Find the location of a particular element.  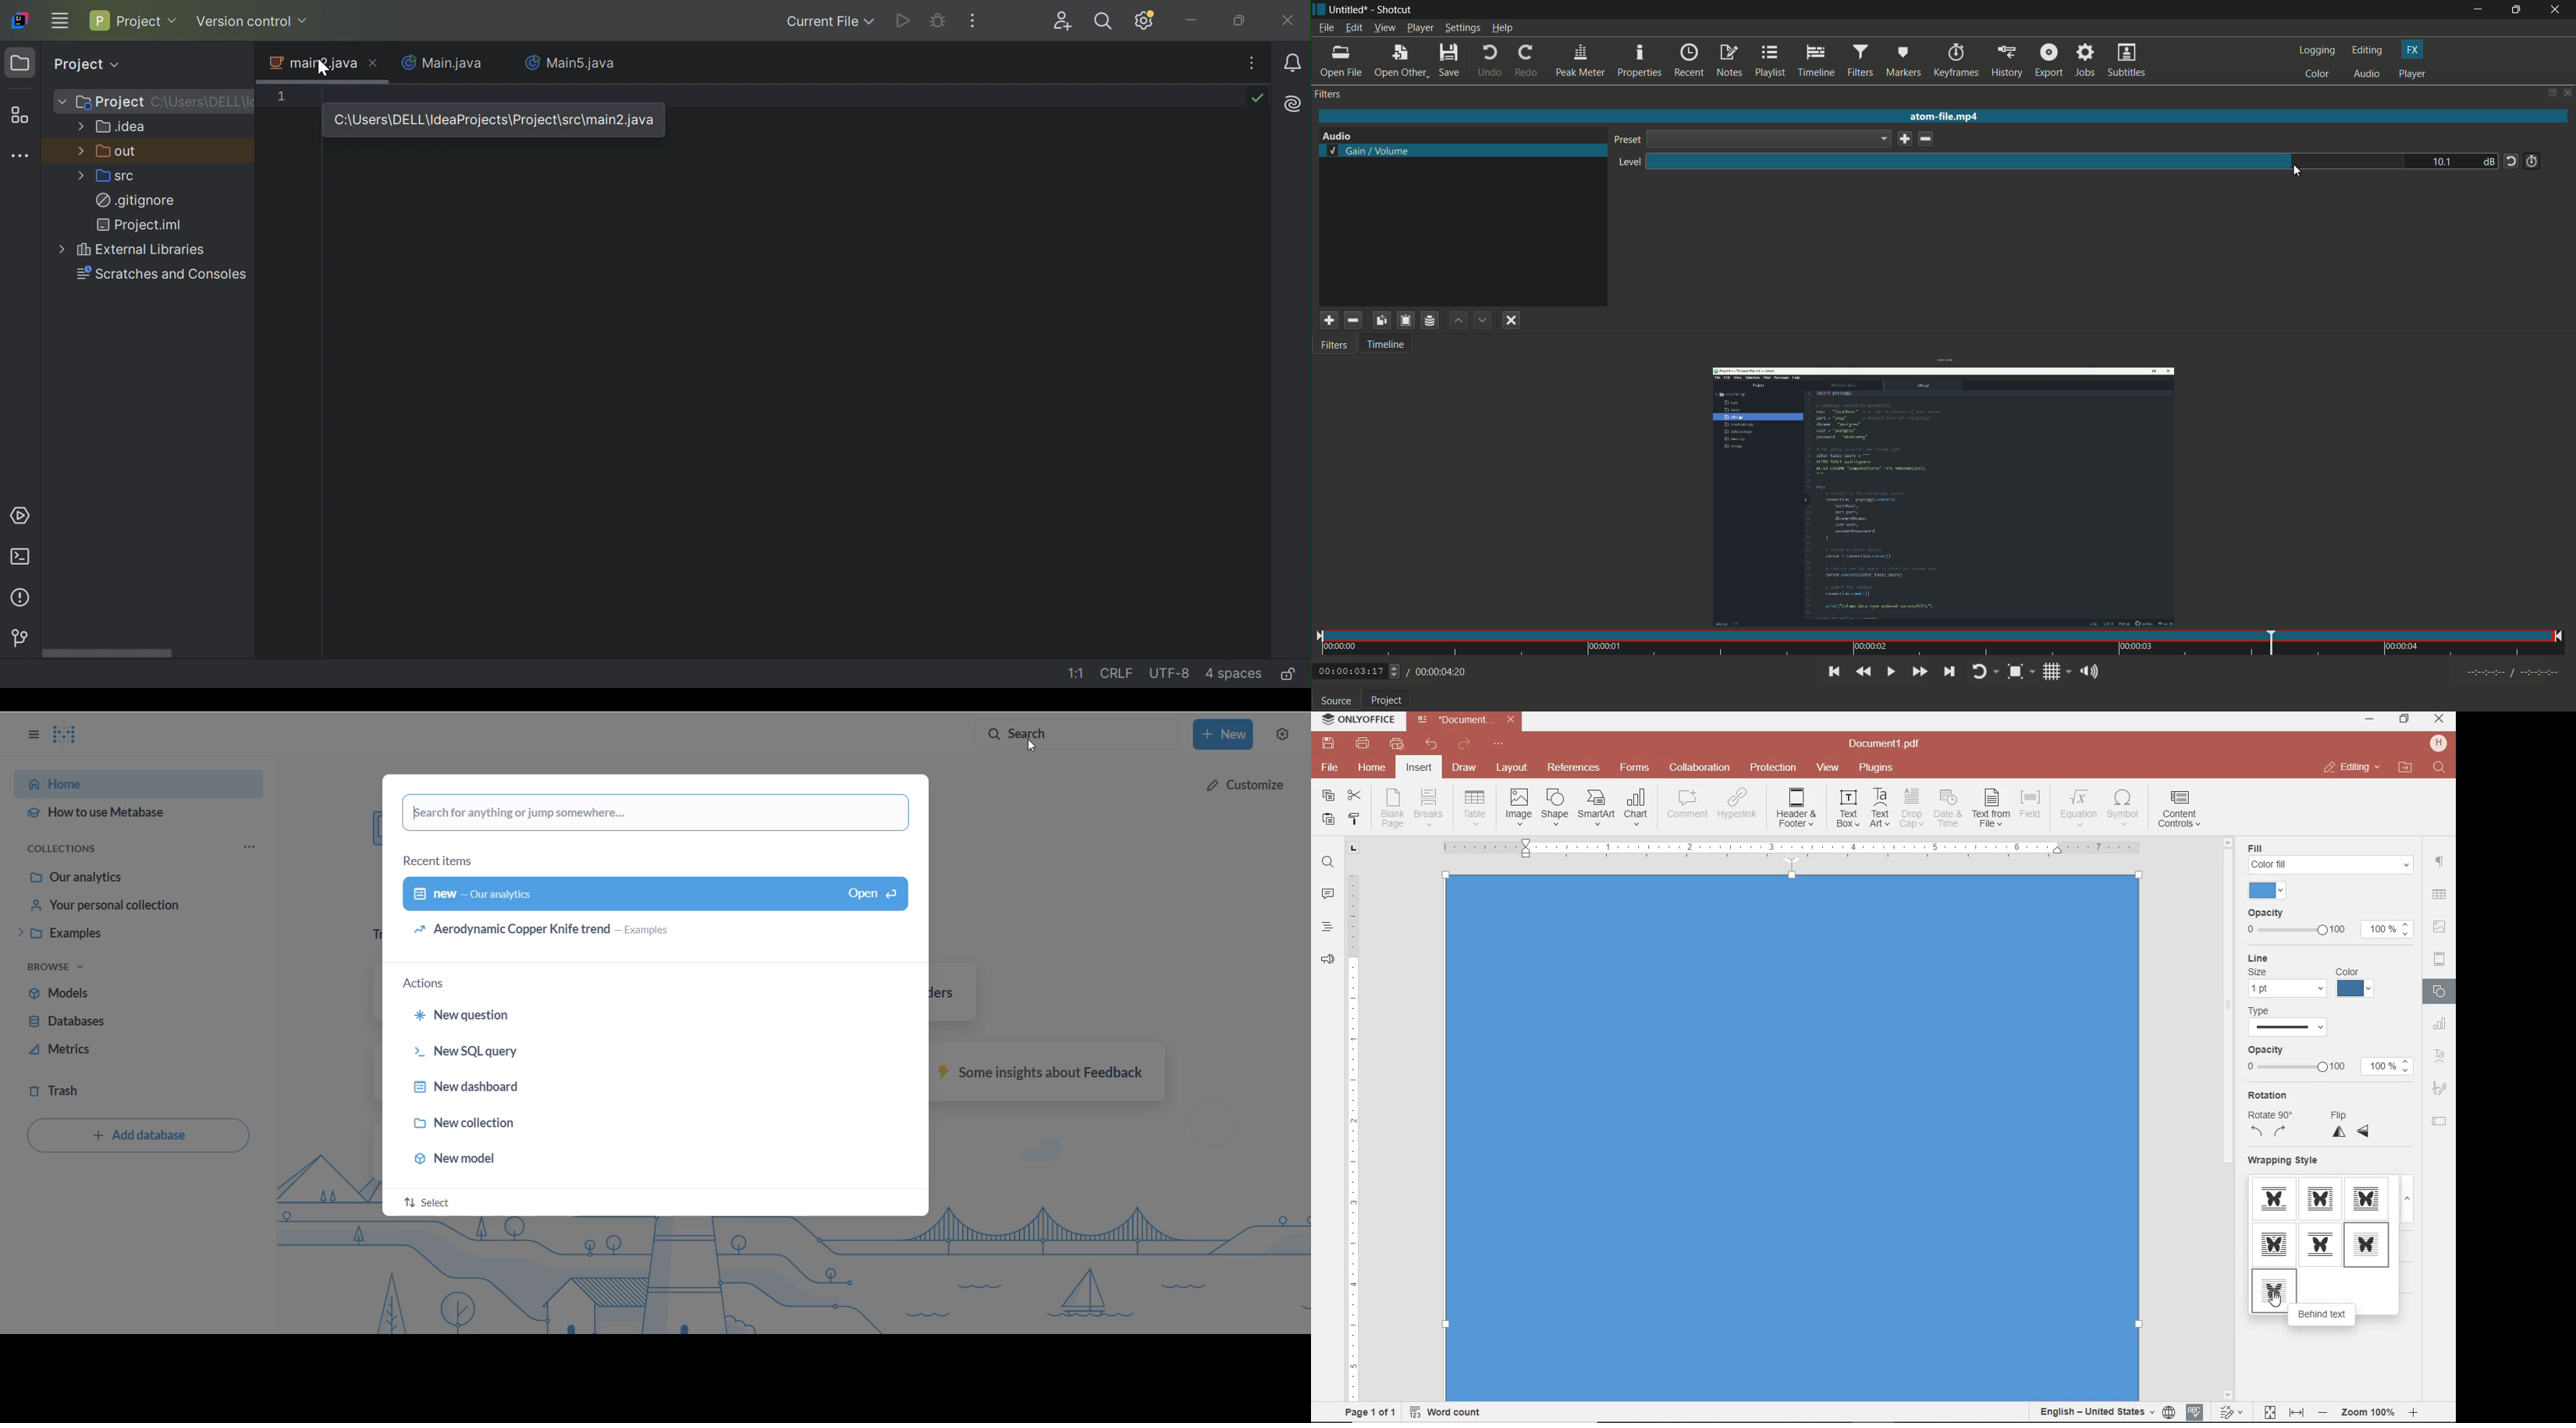

No problems found is located at coordinates (1257, 97).